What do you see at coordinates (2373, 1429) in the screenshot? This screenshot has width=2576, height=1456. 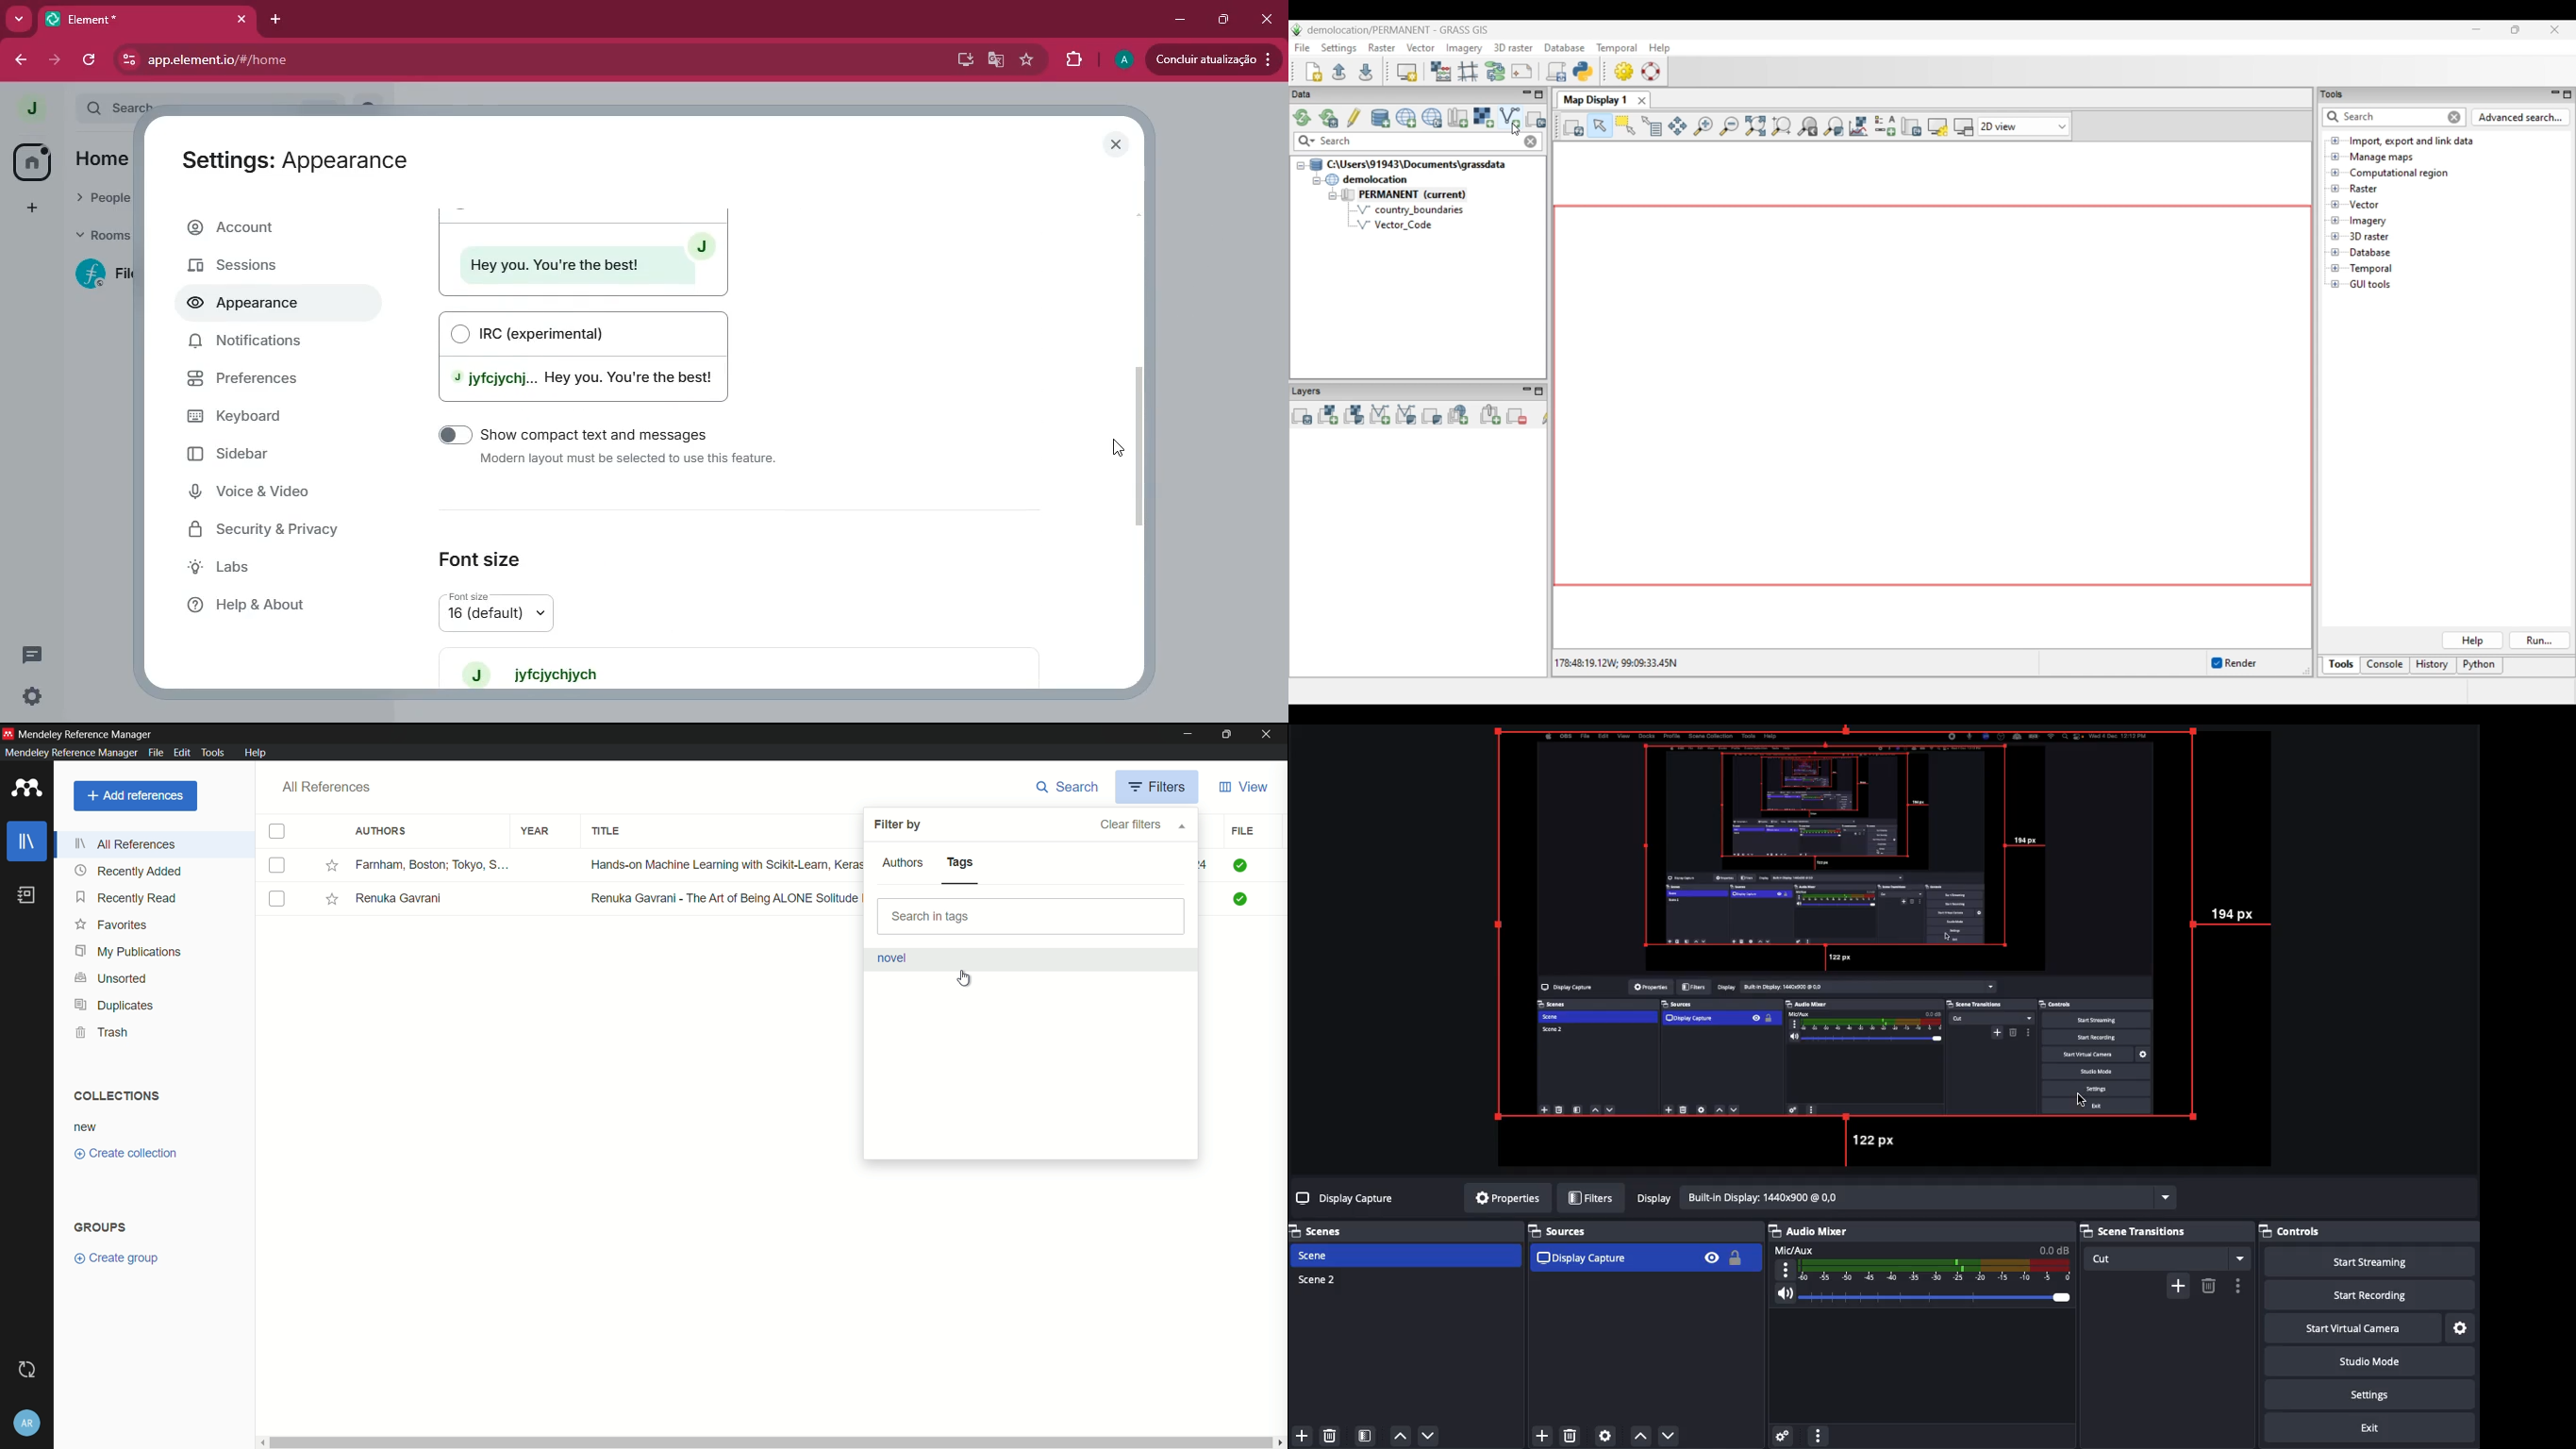 I see `Exit` at bounding box center [2373, 1429].